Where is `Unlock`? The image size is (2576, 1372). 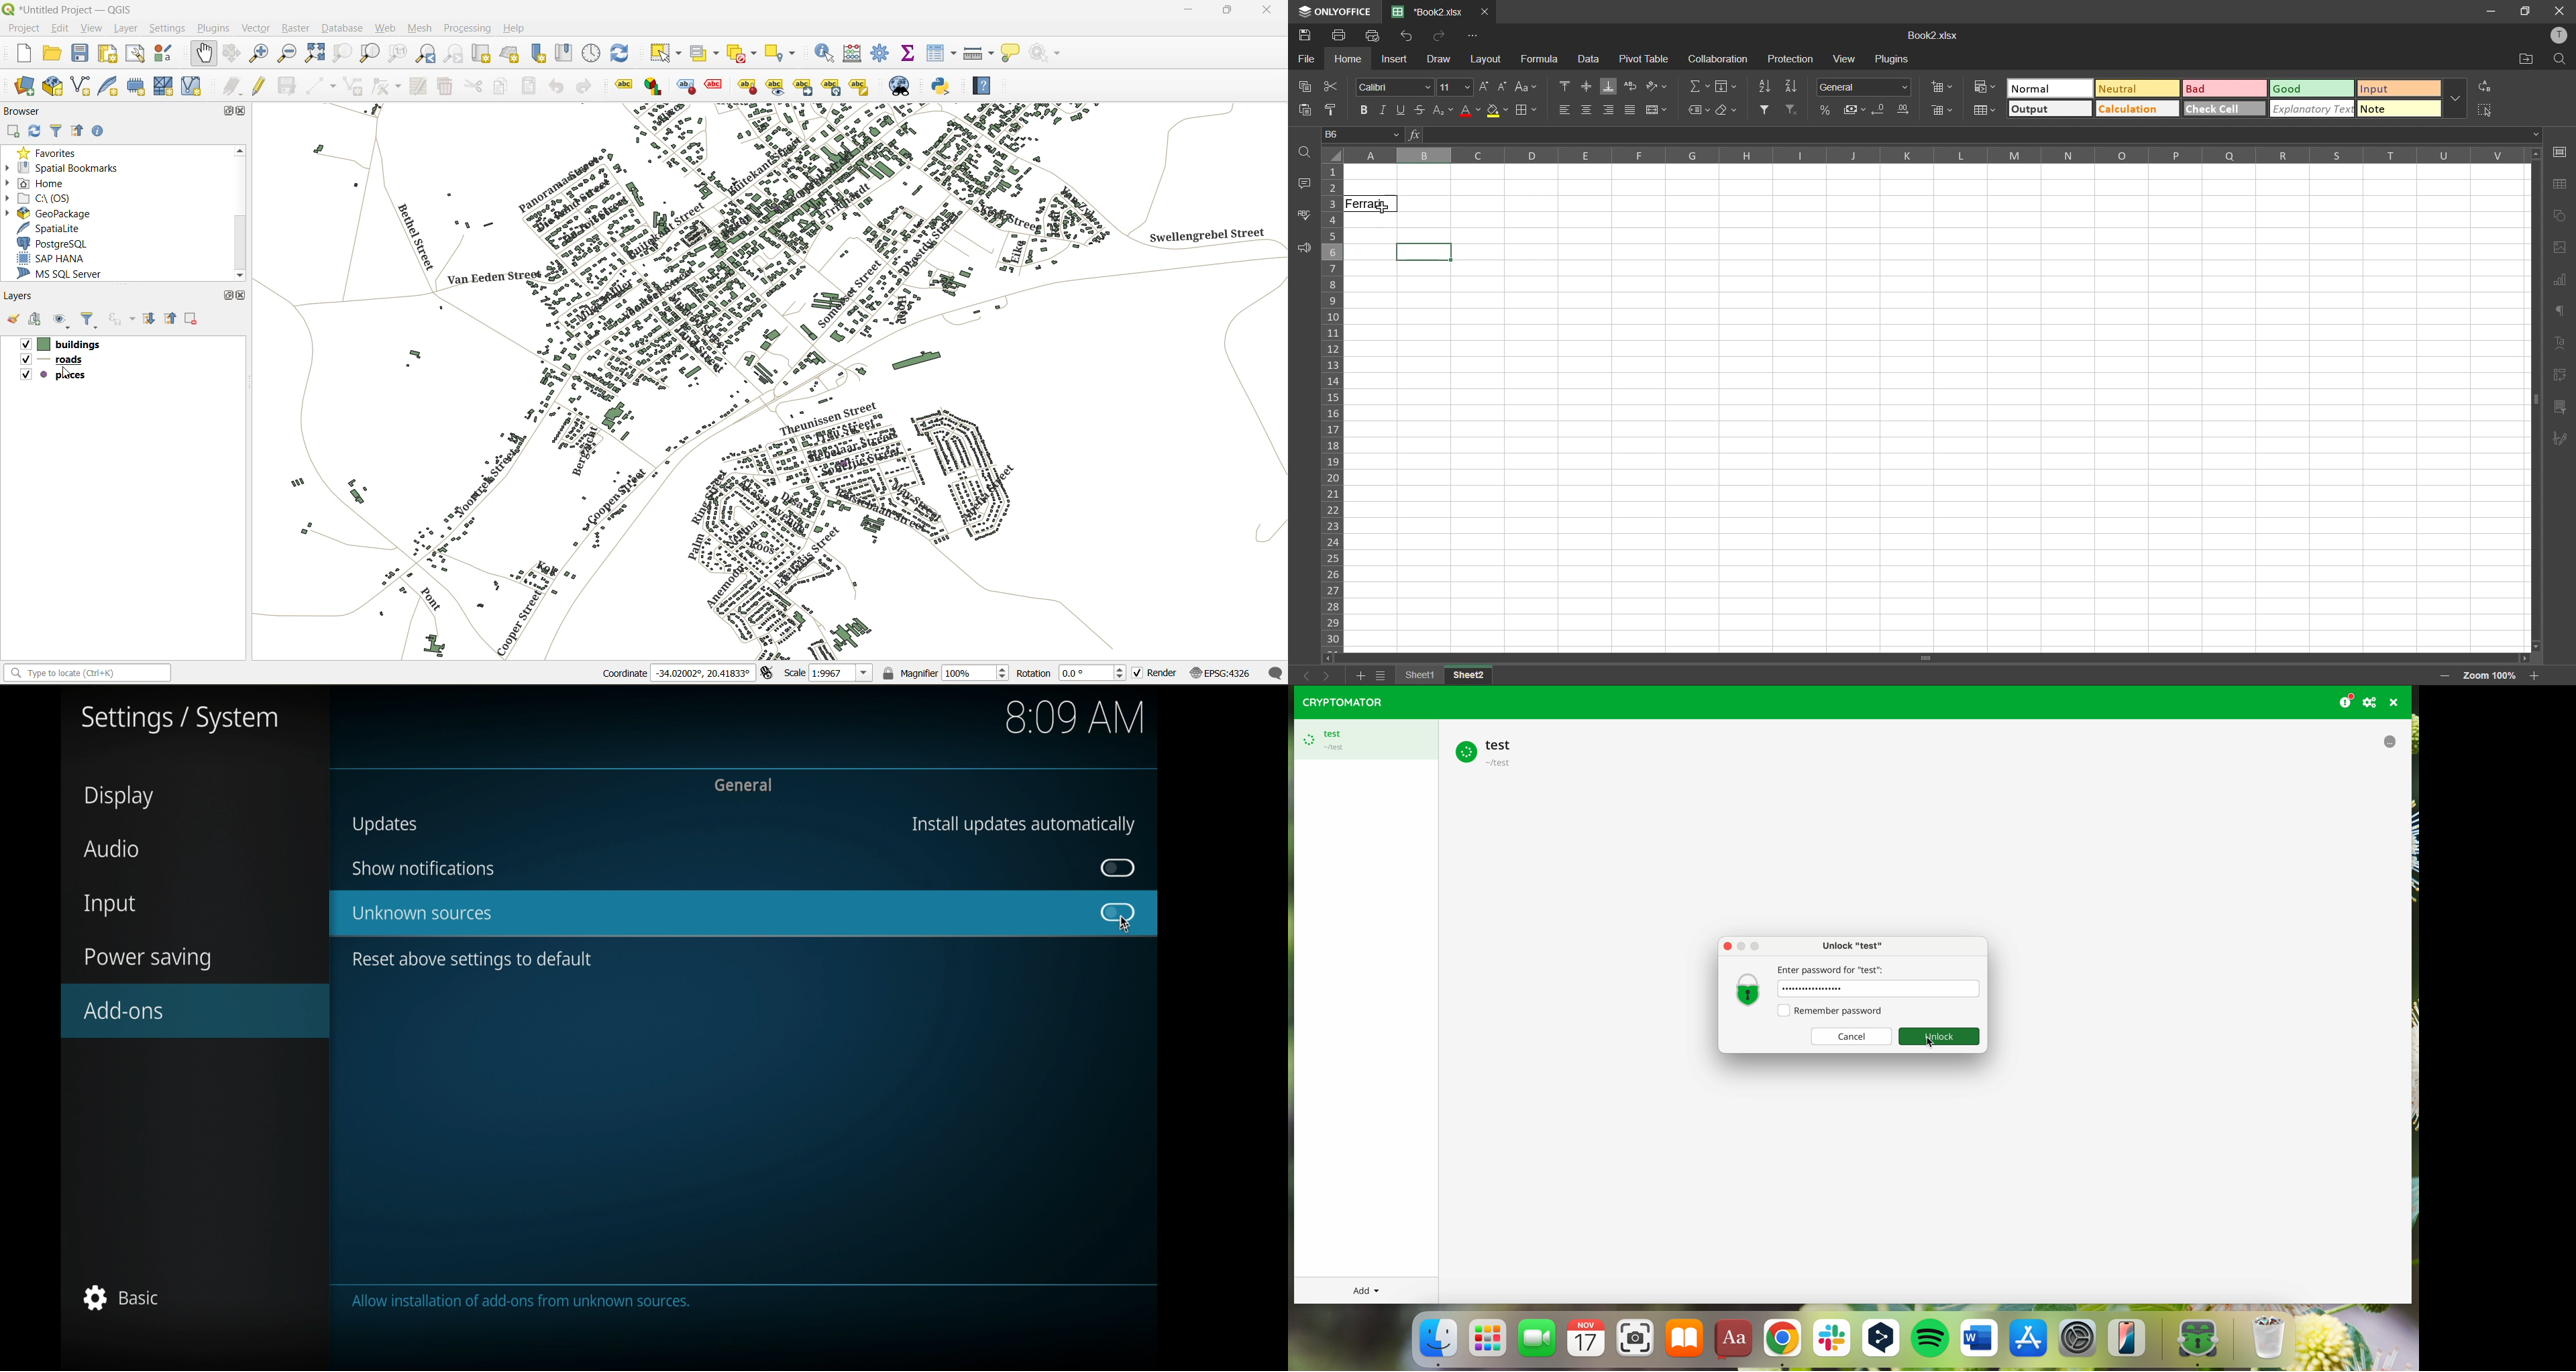 Unlock is located at coordinates (1940, 1037).